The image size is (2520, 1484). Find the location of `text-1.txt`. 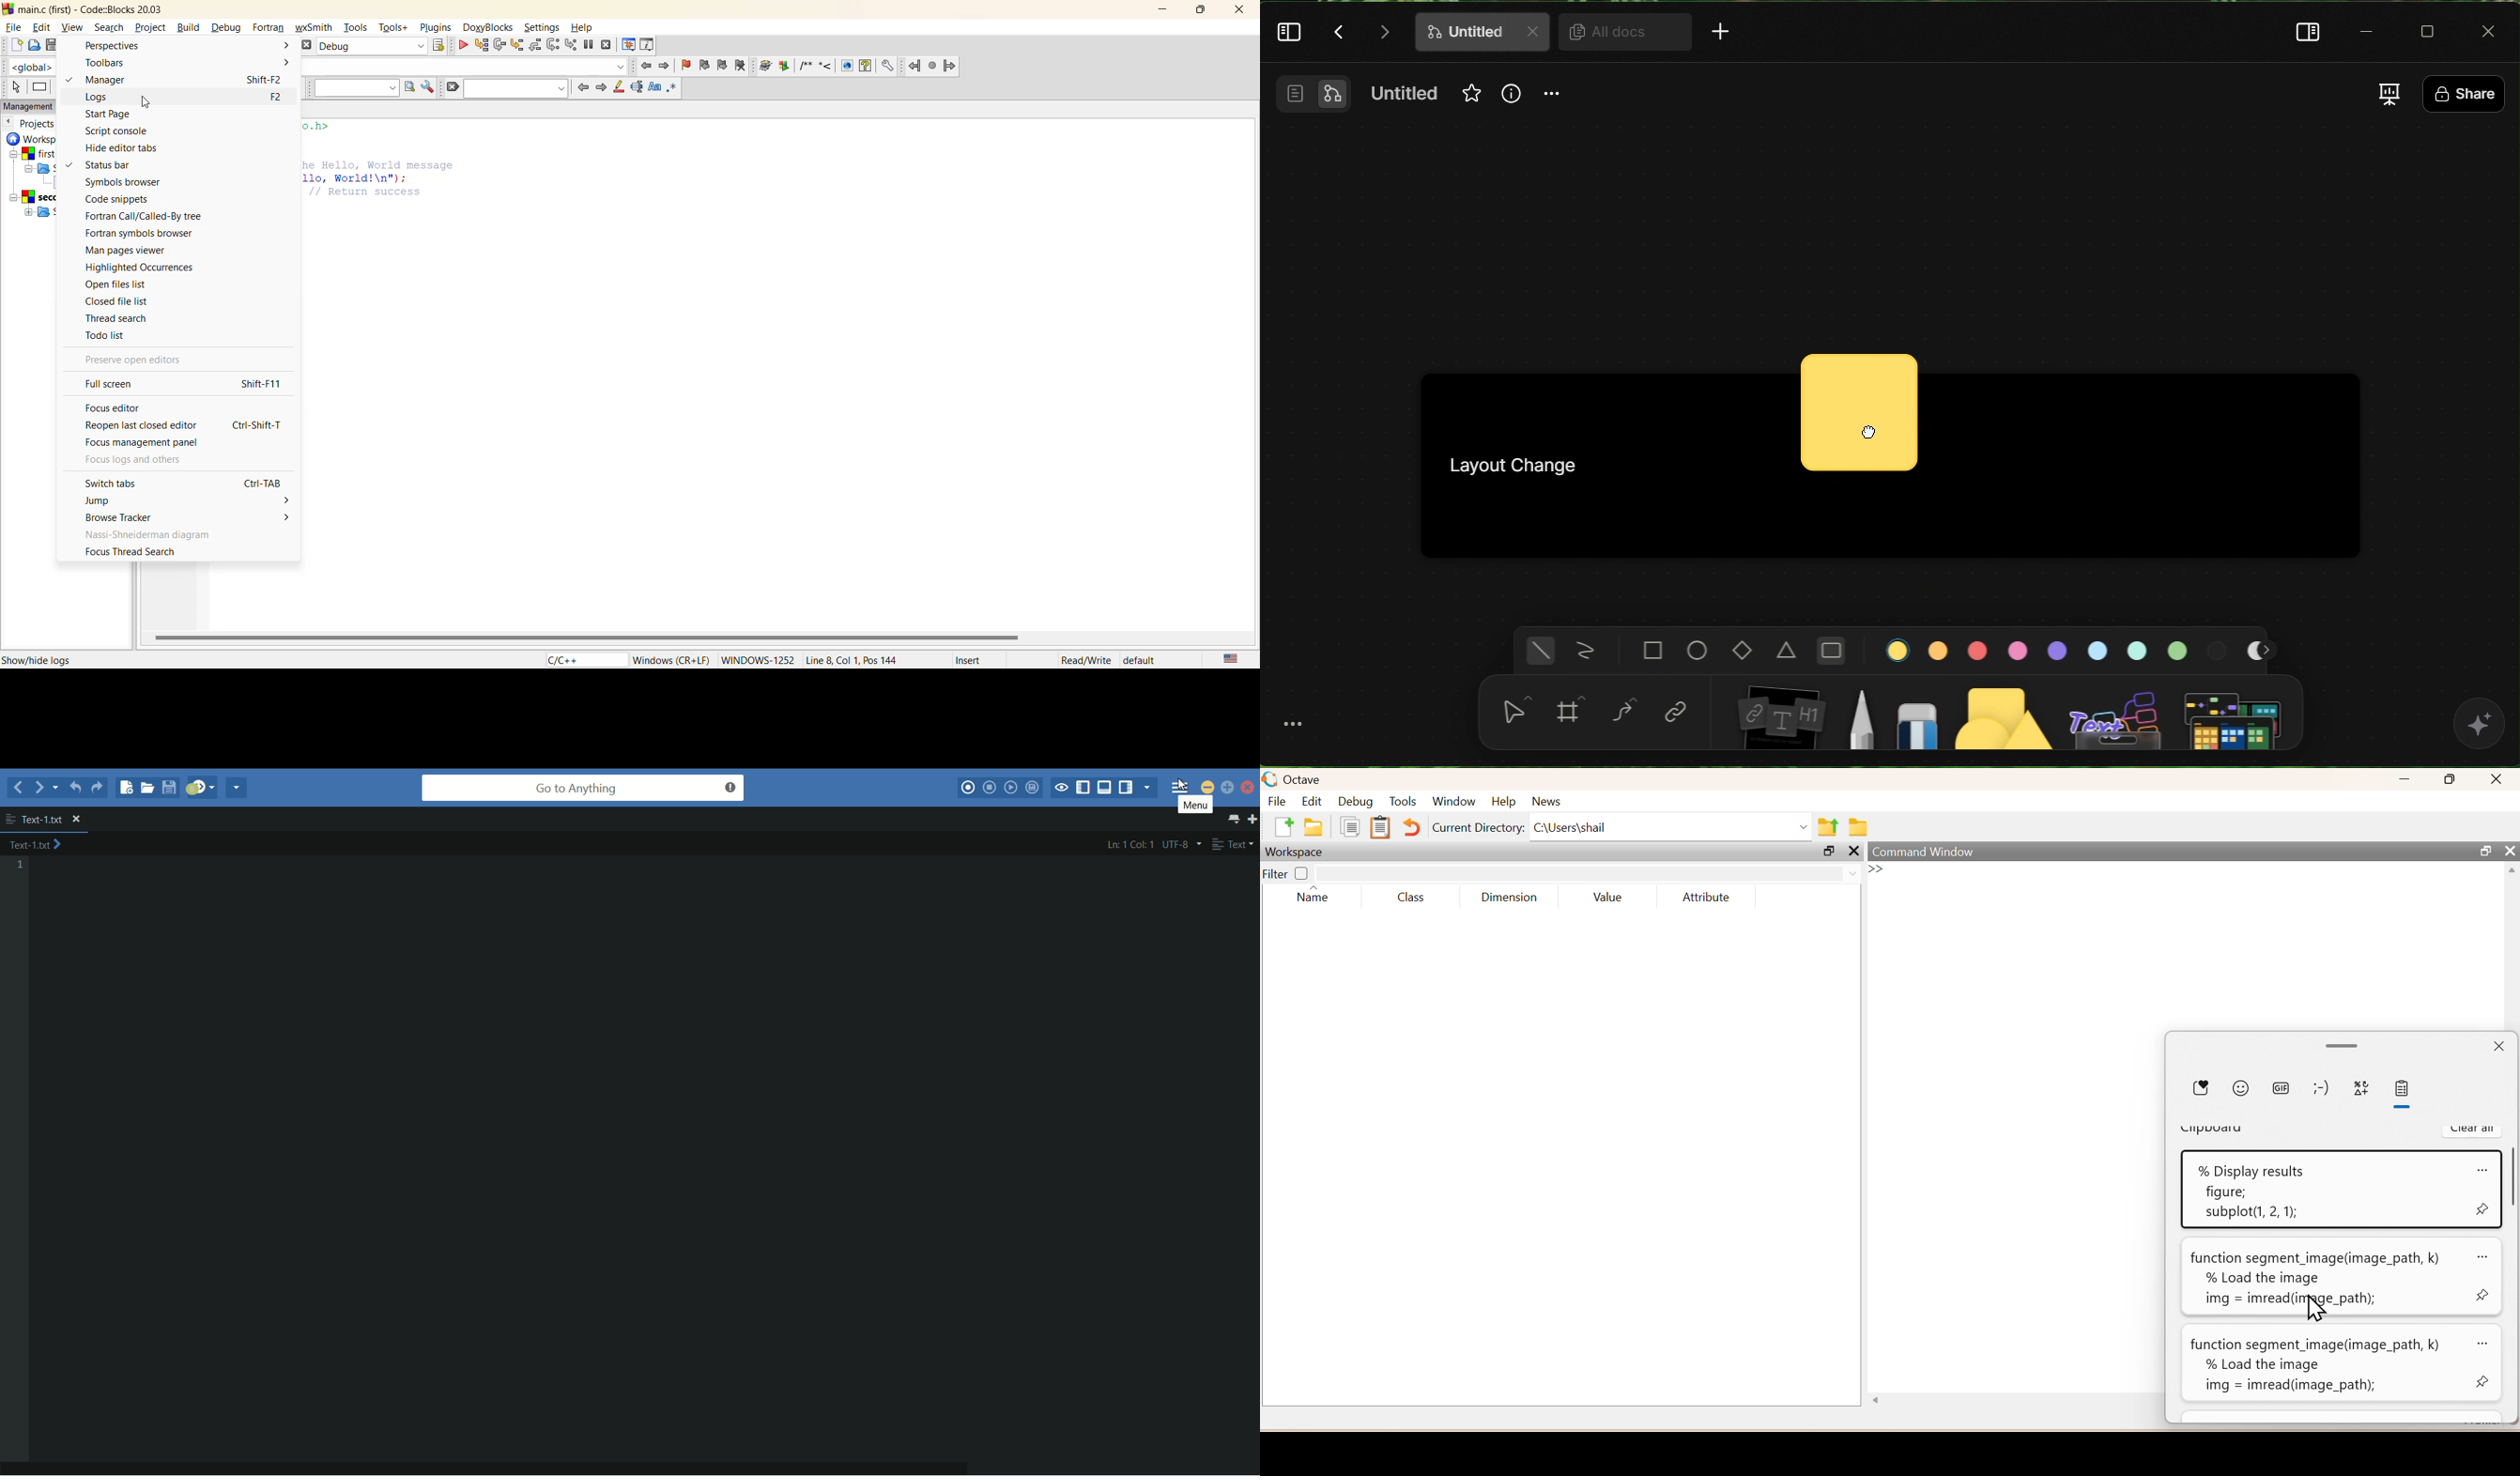

text-1.txt is located at coordinates (35, 845).